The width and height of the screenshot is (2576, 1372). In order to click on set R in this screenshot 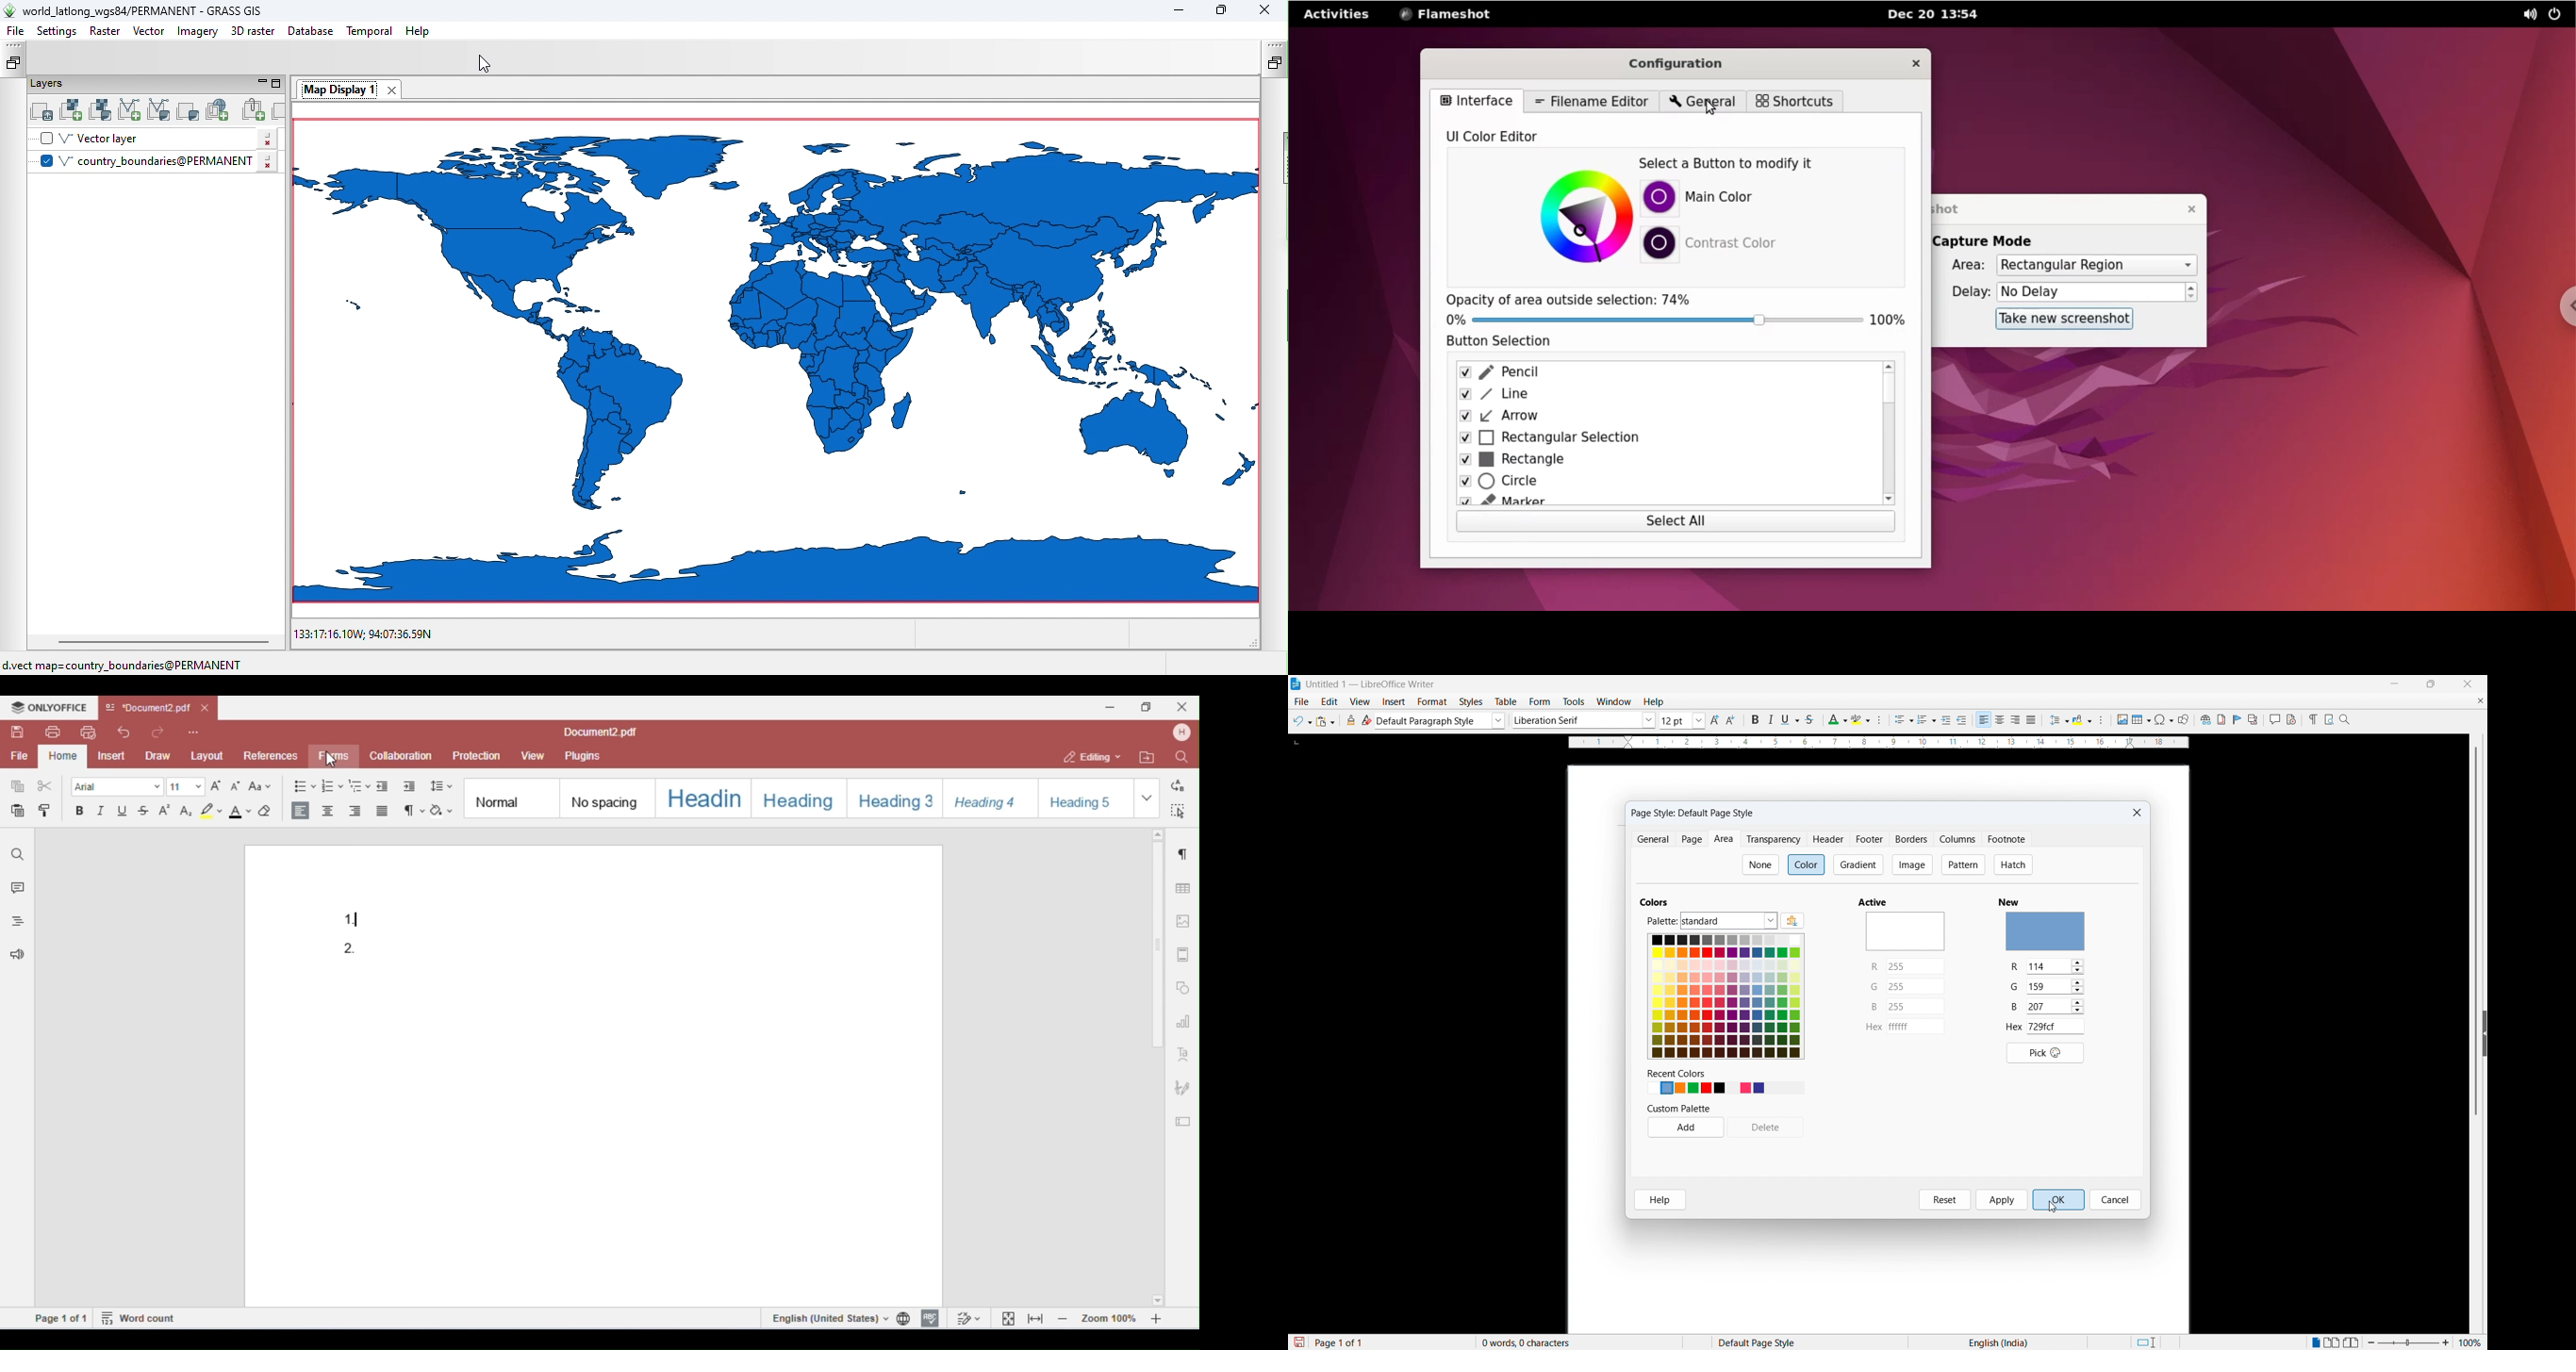, I will do `click(2055, 966)`.